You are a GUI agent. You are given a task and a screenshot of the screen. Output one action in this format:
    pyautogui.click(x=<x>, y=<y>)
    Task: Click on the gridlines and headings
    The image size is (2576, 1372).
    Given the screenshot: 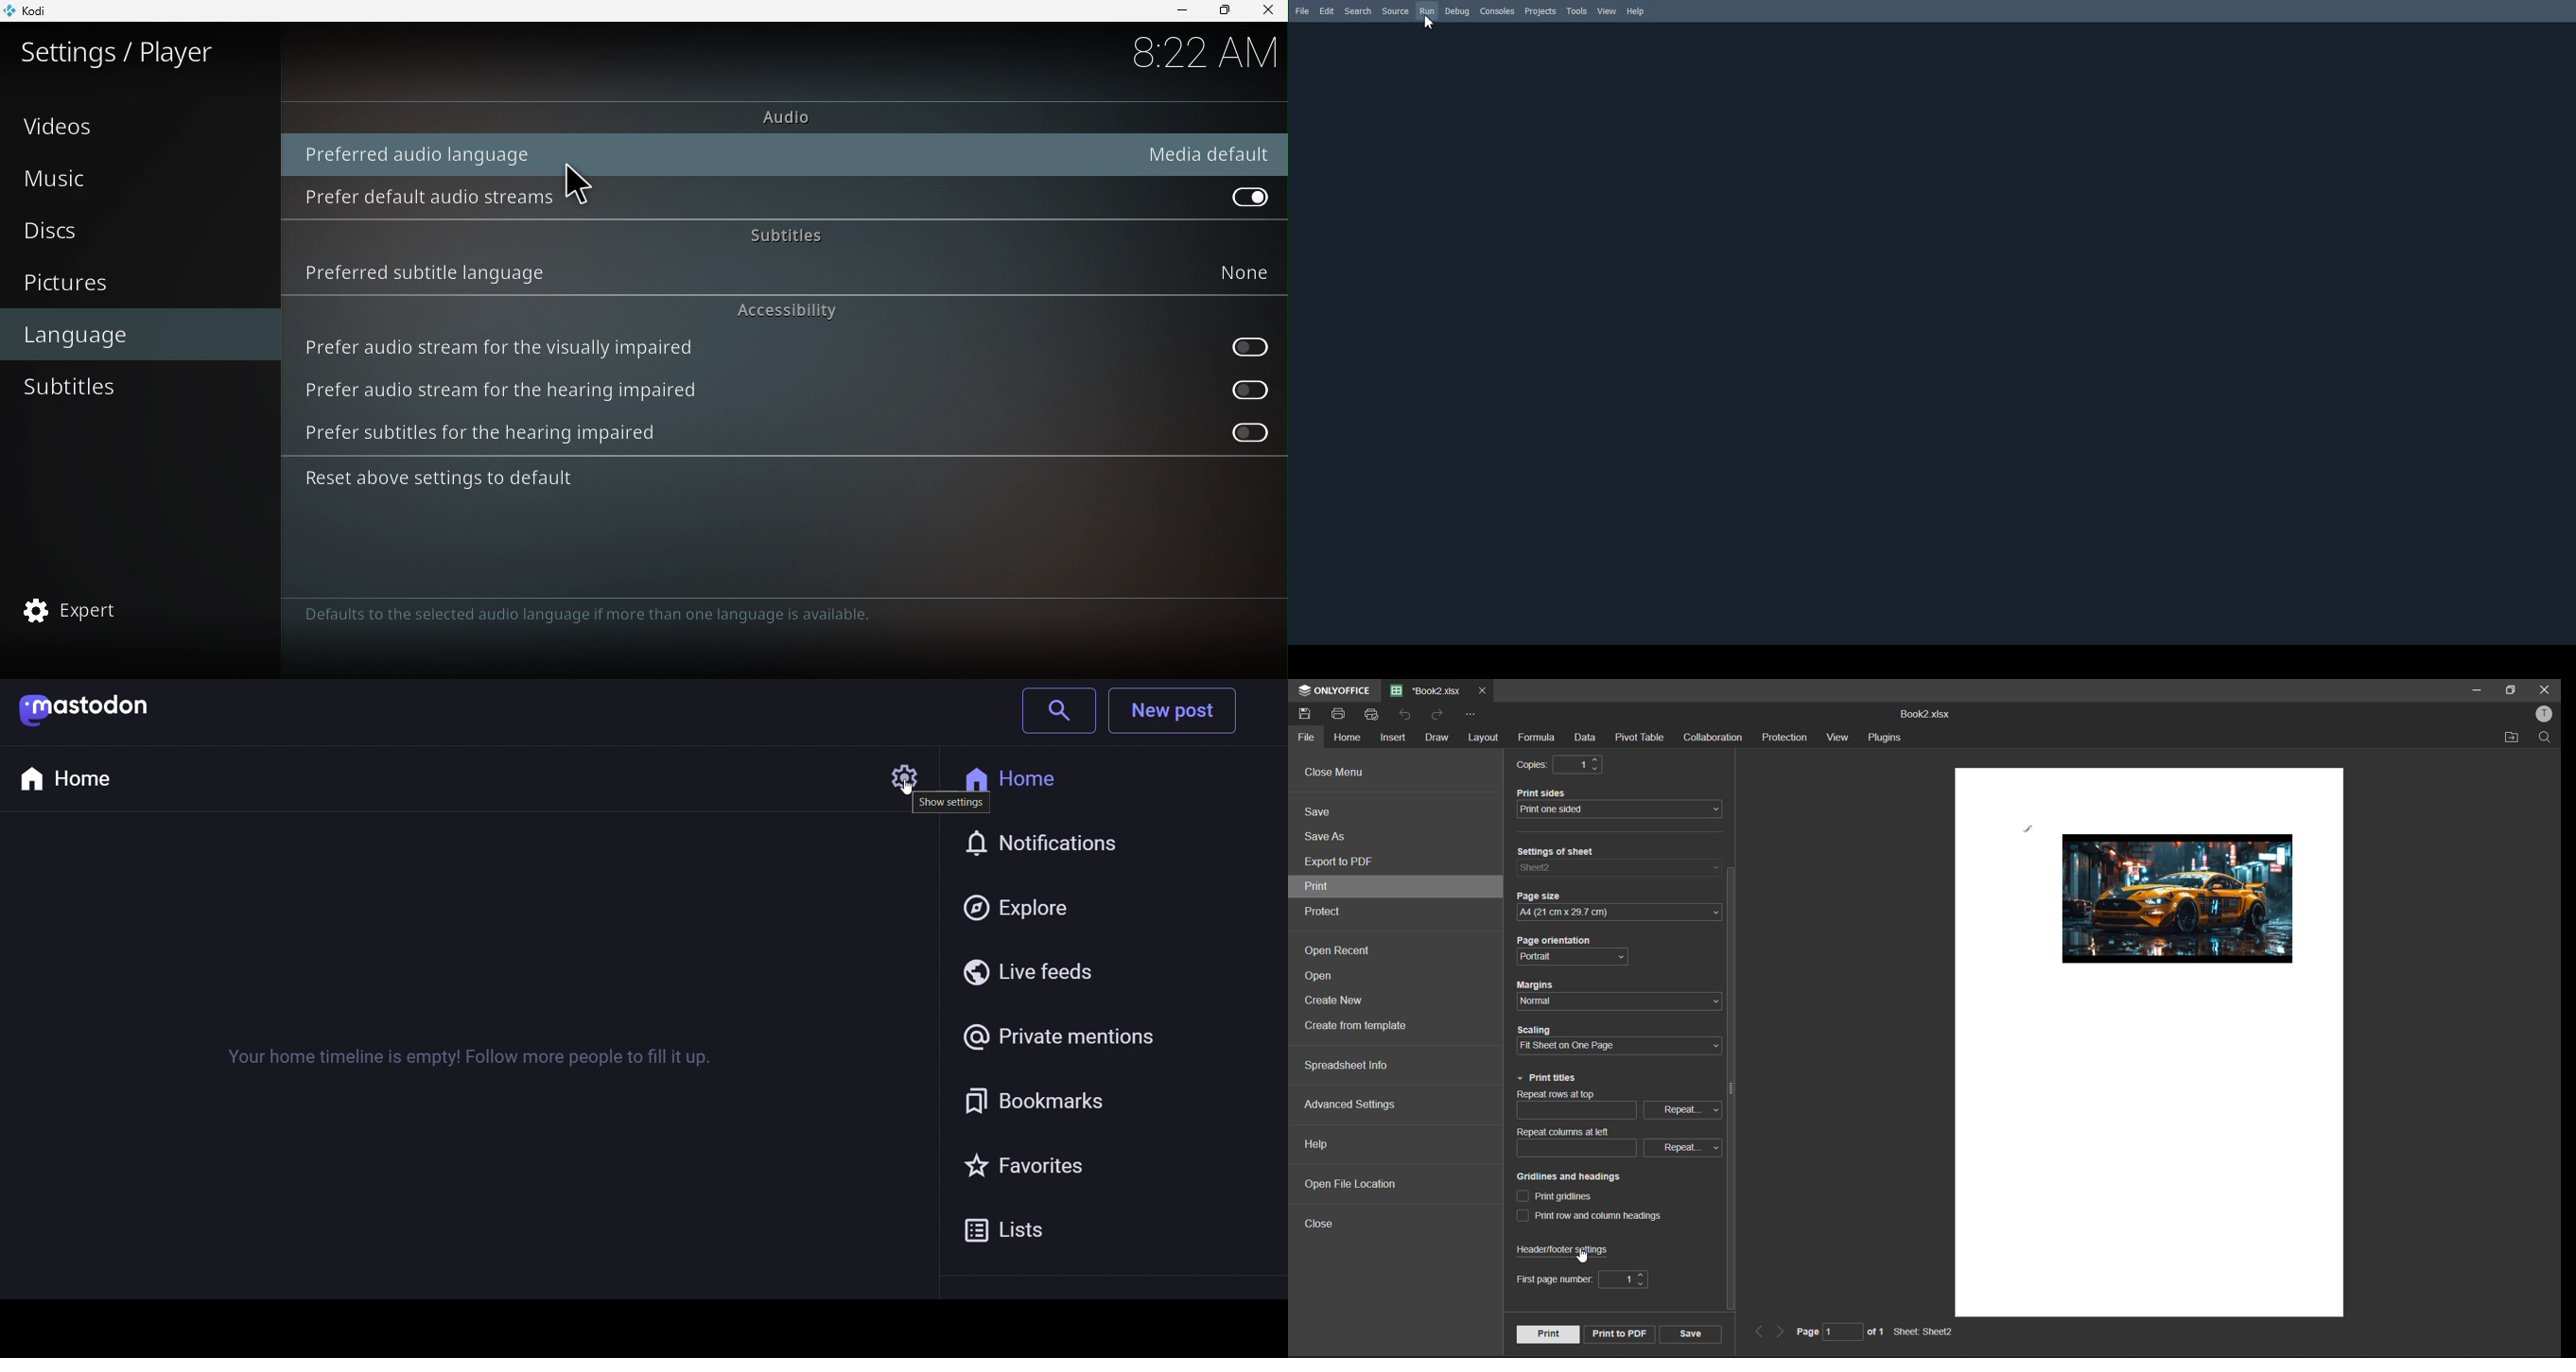 What is the action you would take?
    pyautogui.click(x=1583, y=1177)
    